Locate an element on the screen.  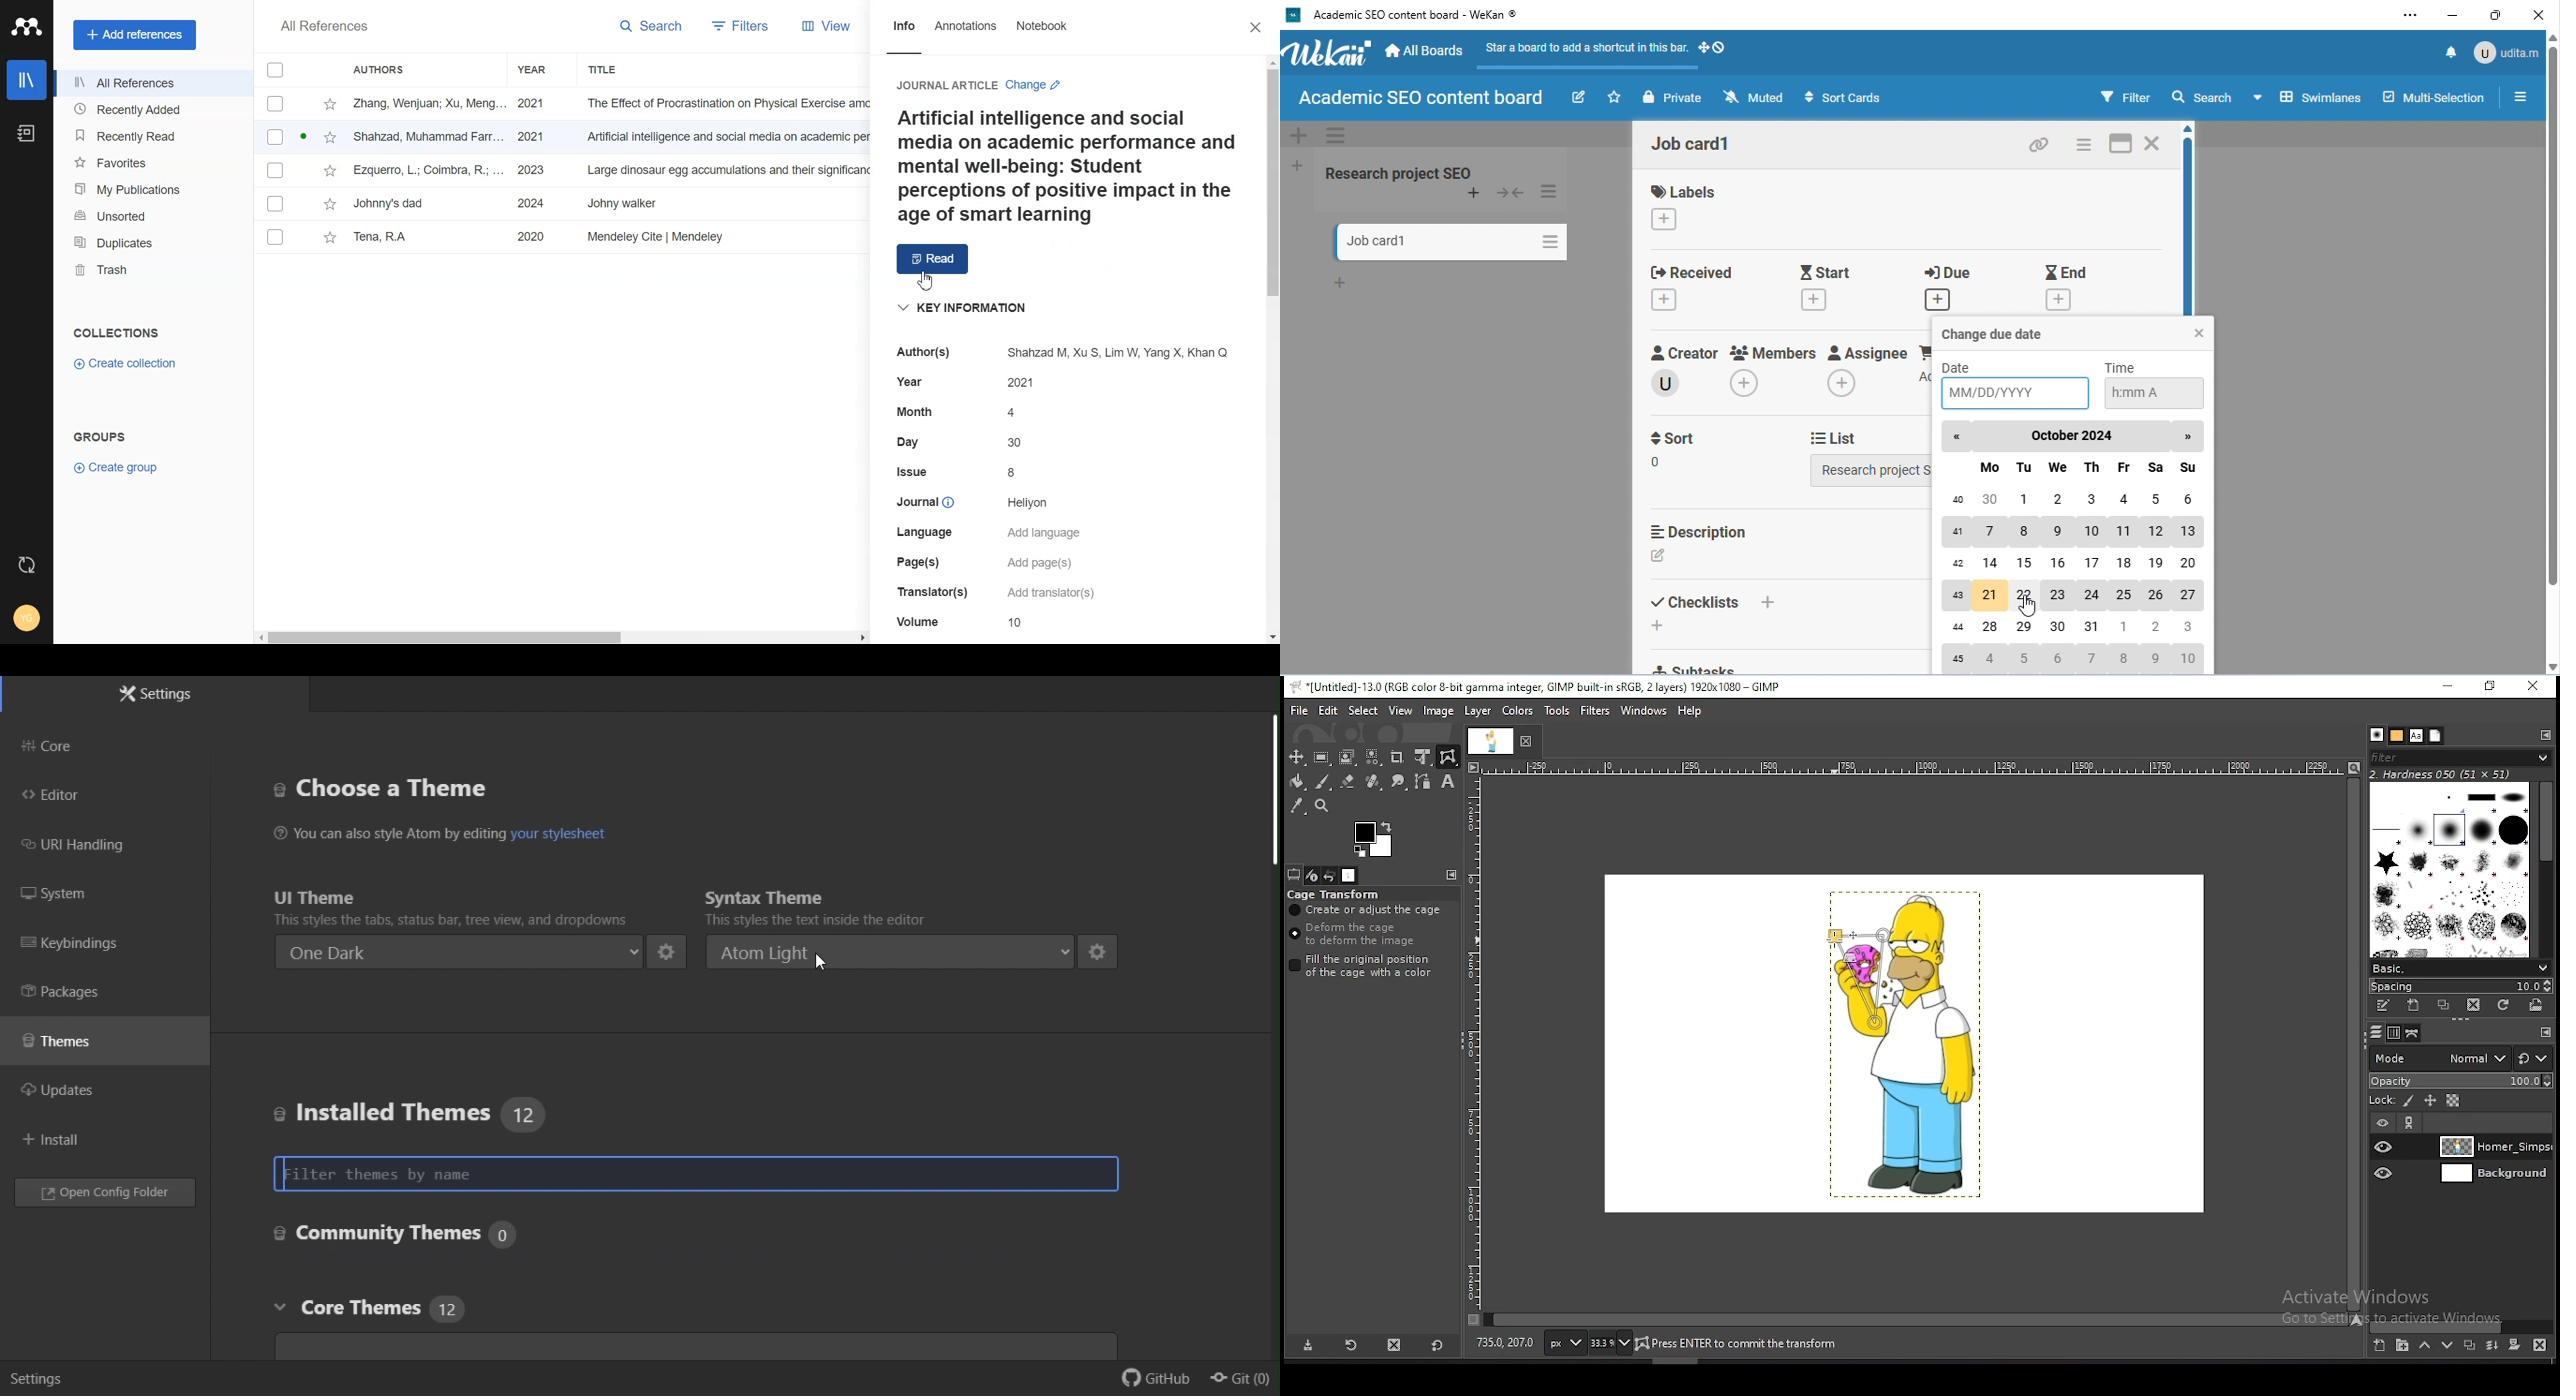
star a board to add a shortcut in this bar is located at coordinates (1583, 53).